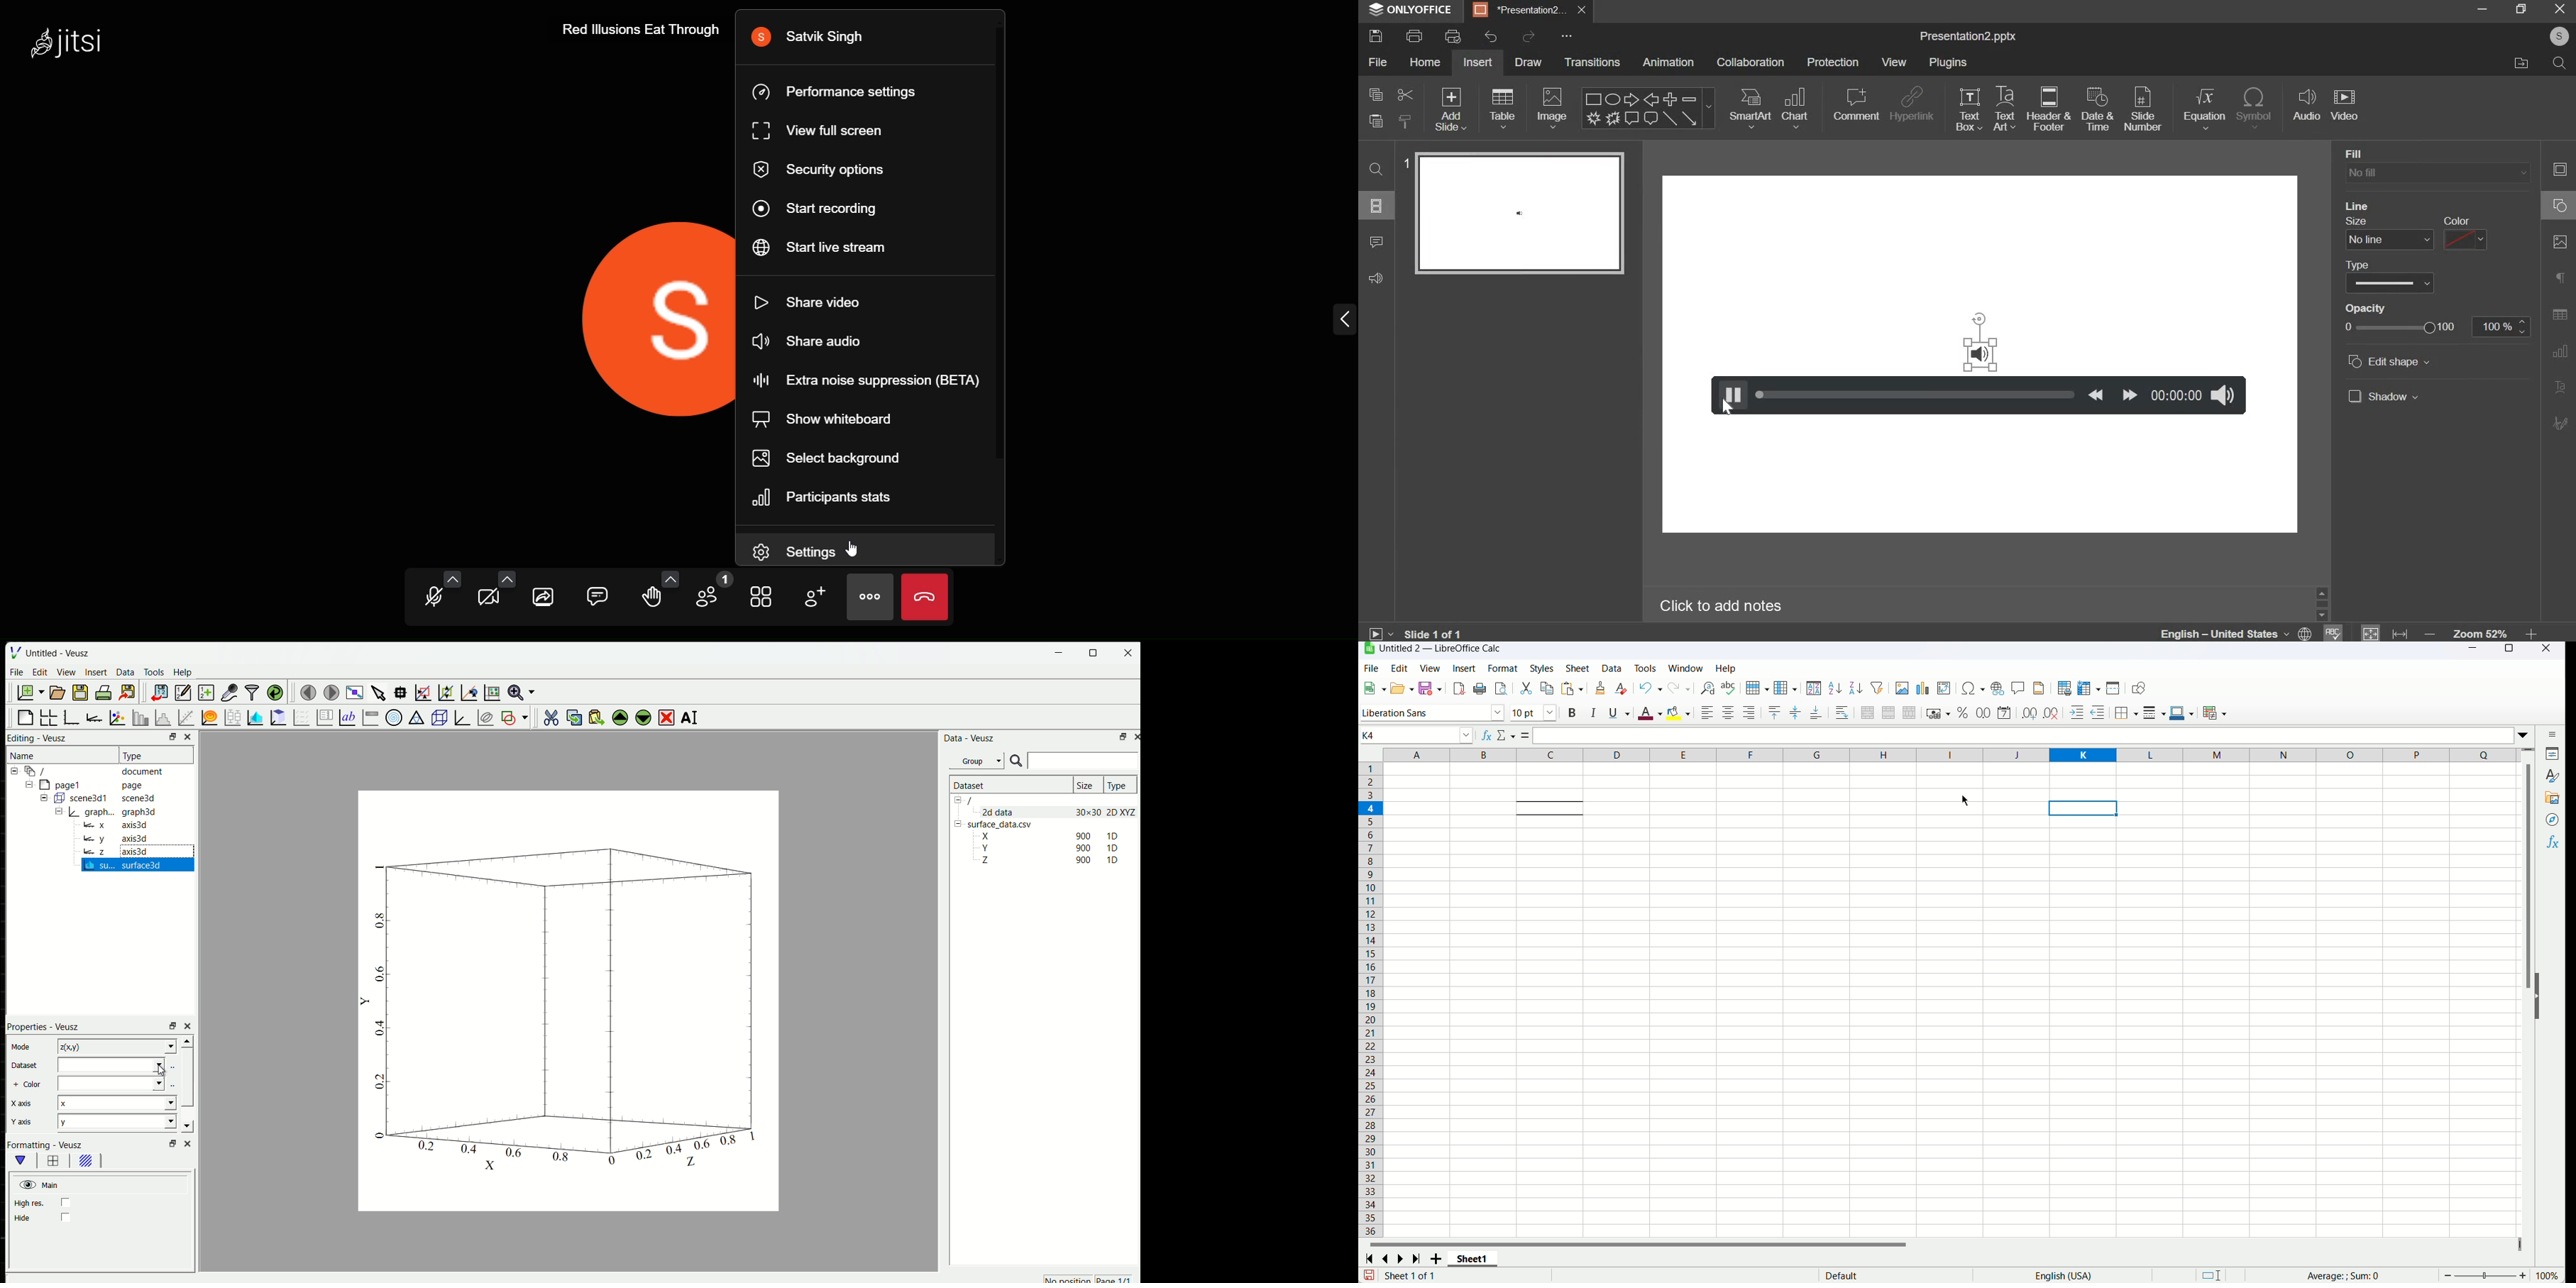  I want to click on Merge cells, so click(1888, 713).